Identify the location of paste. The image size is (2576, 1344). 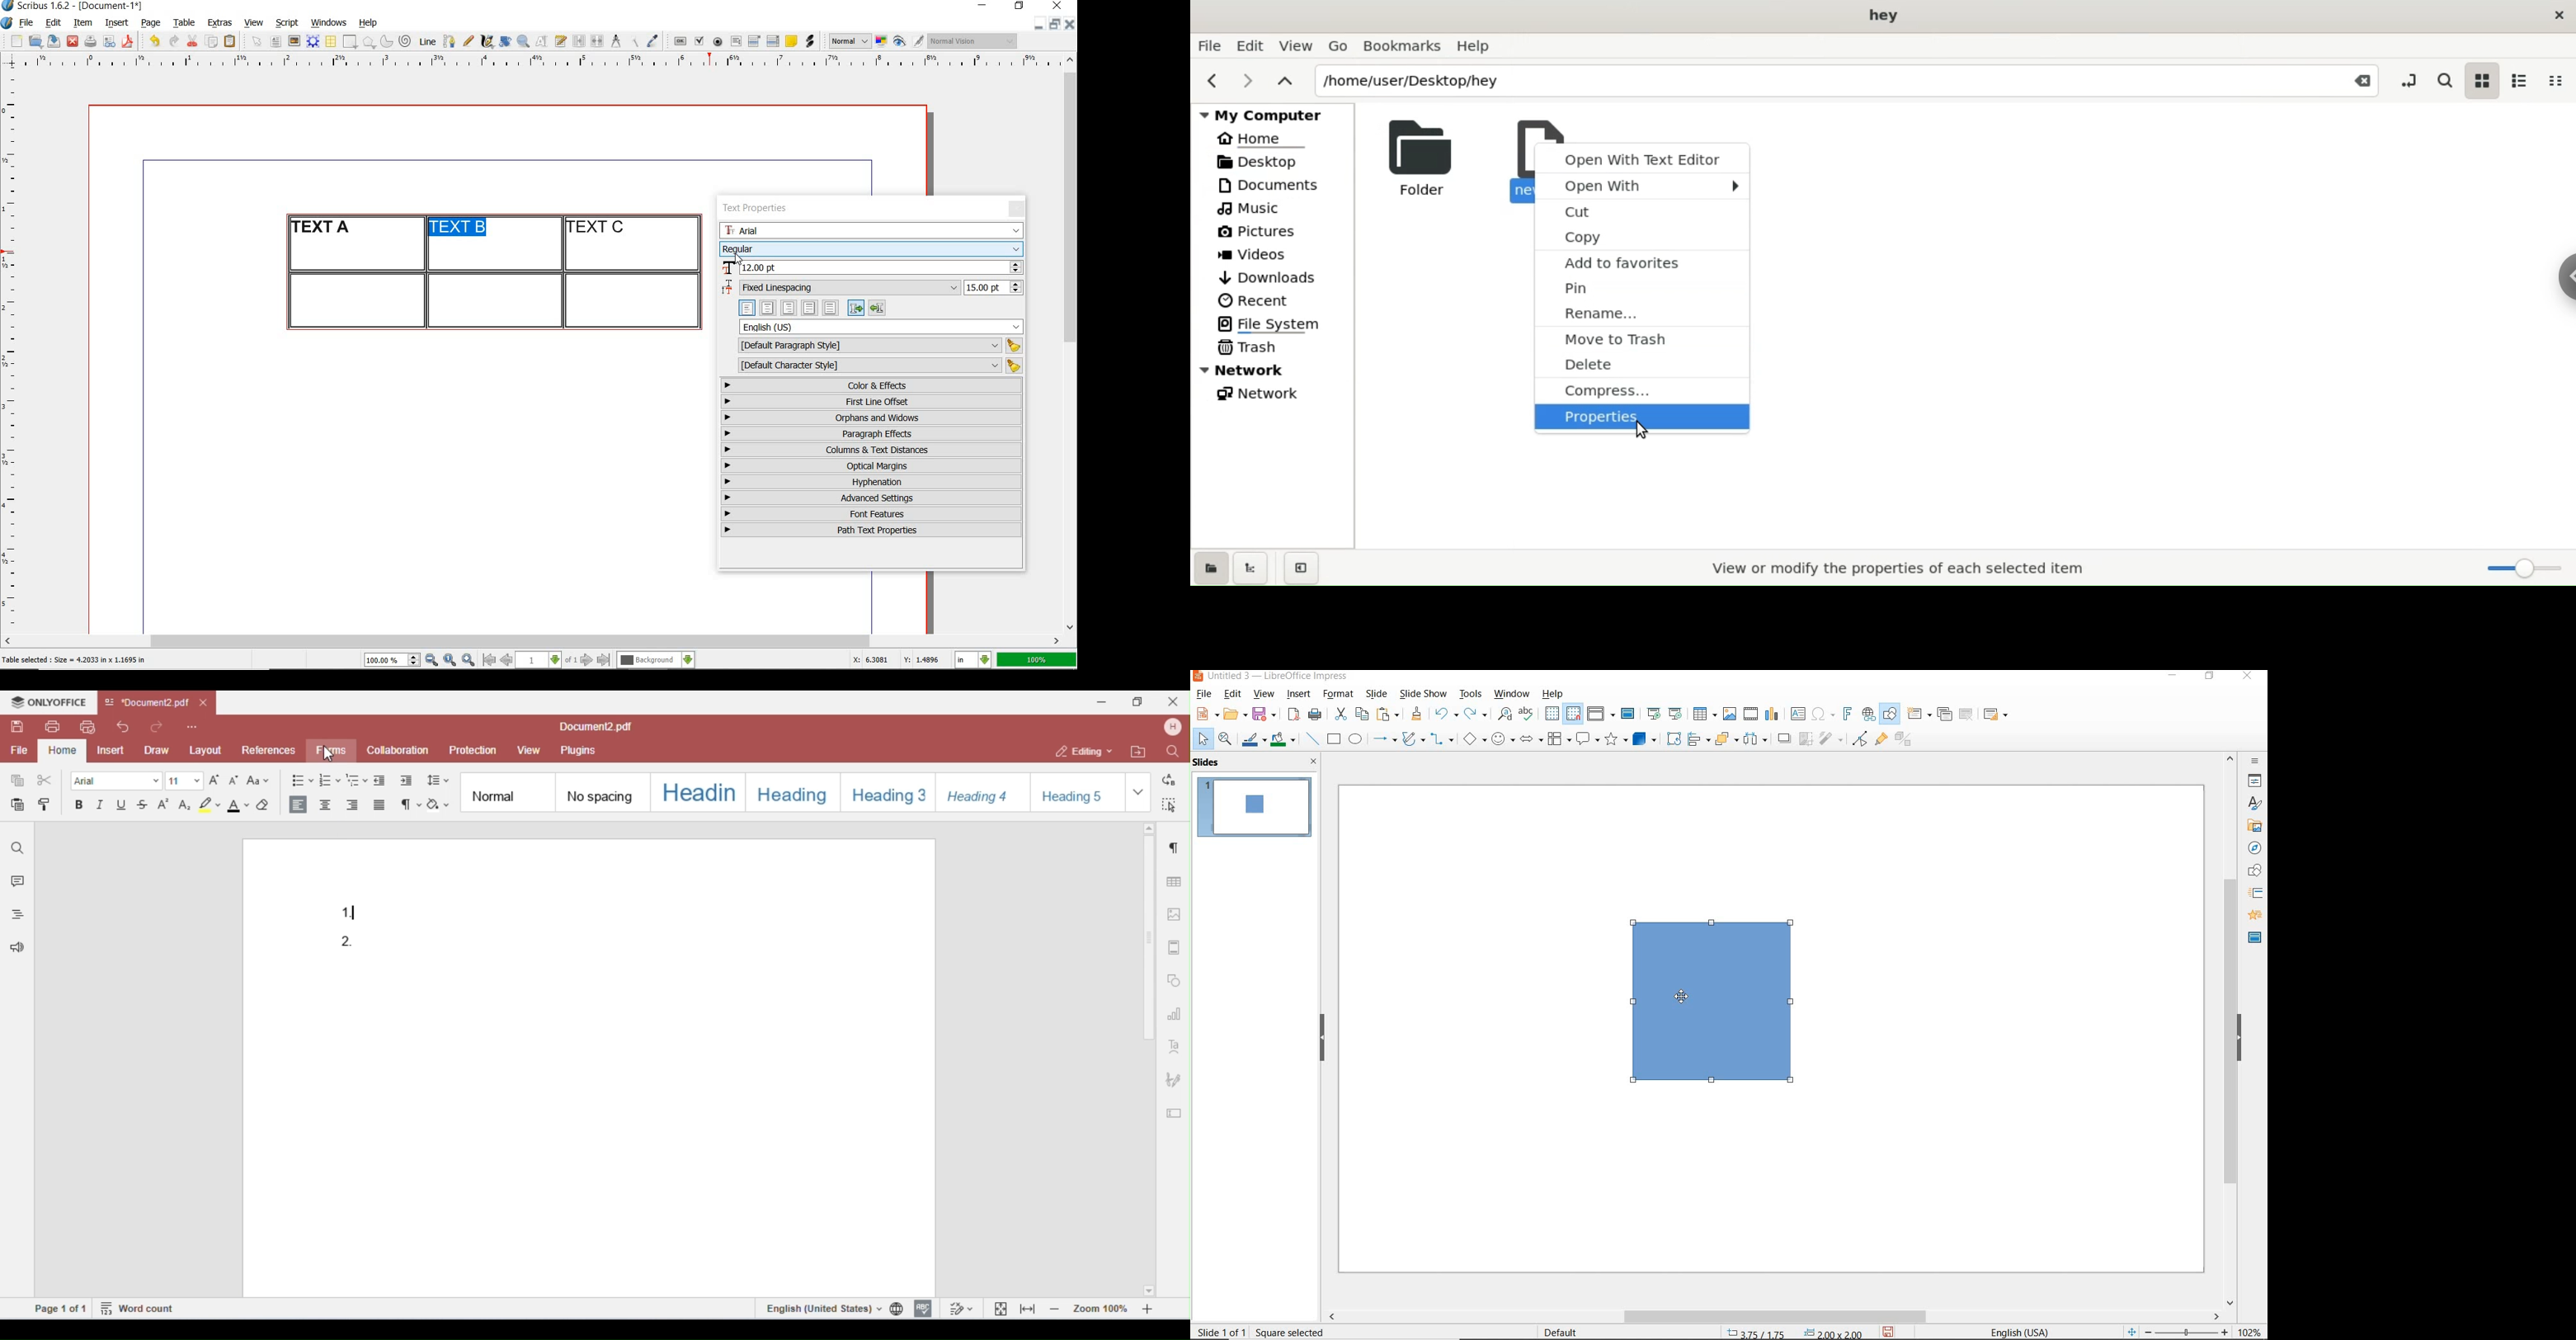
(1387, 716).